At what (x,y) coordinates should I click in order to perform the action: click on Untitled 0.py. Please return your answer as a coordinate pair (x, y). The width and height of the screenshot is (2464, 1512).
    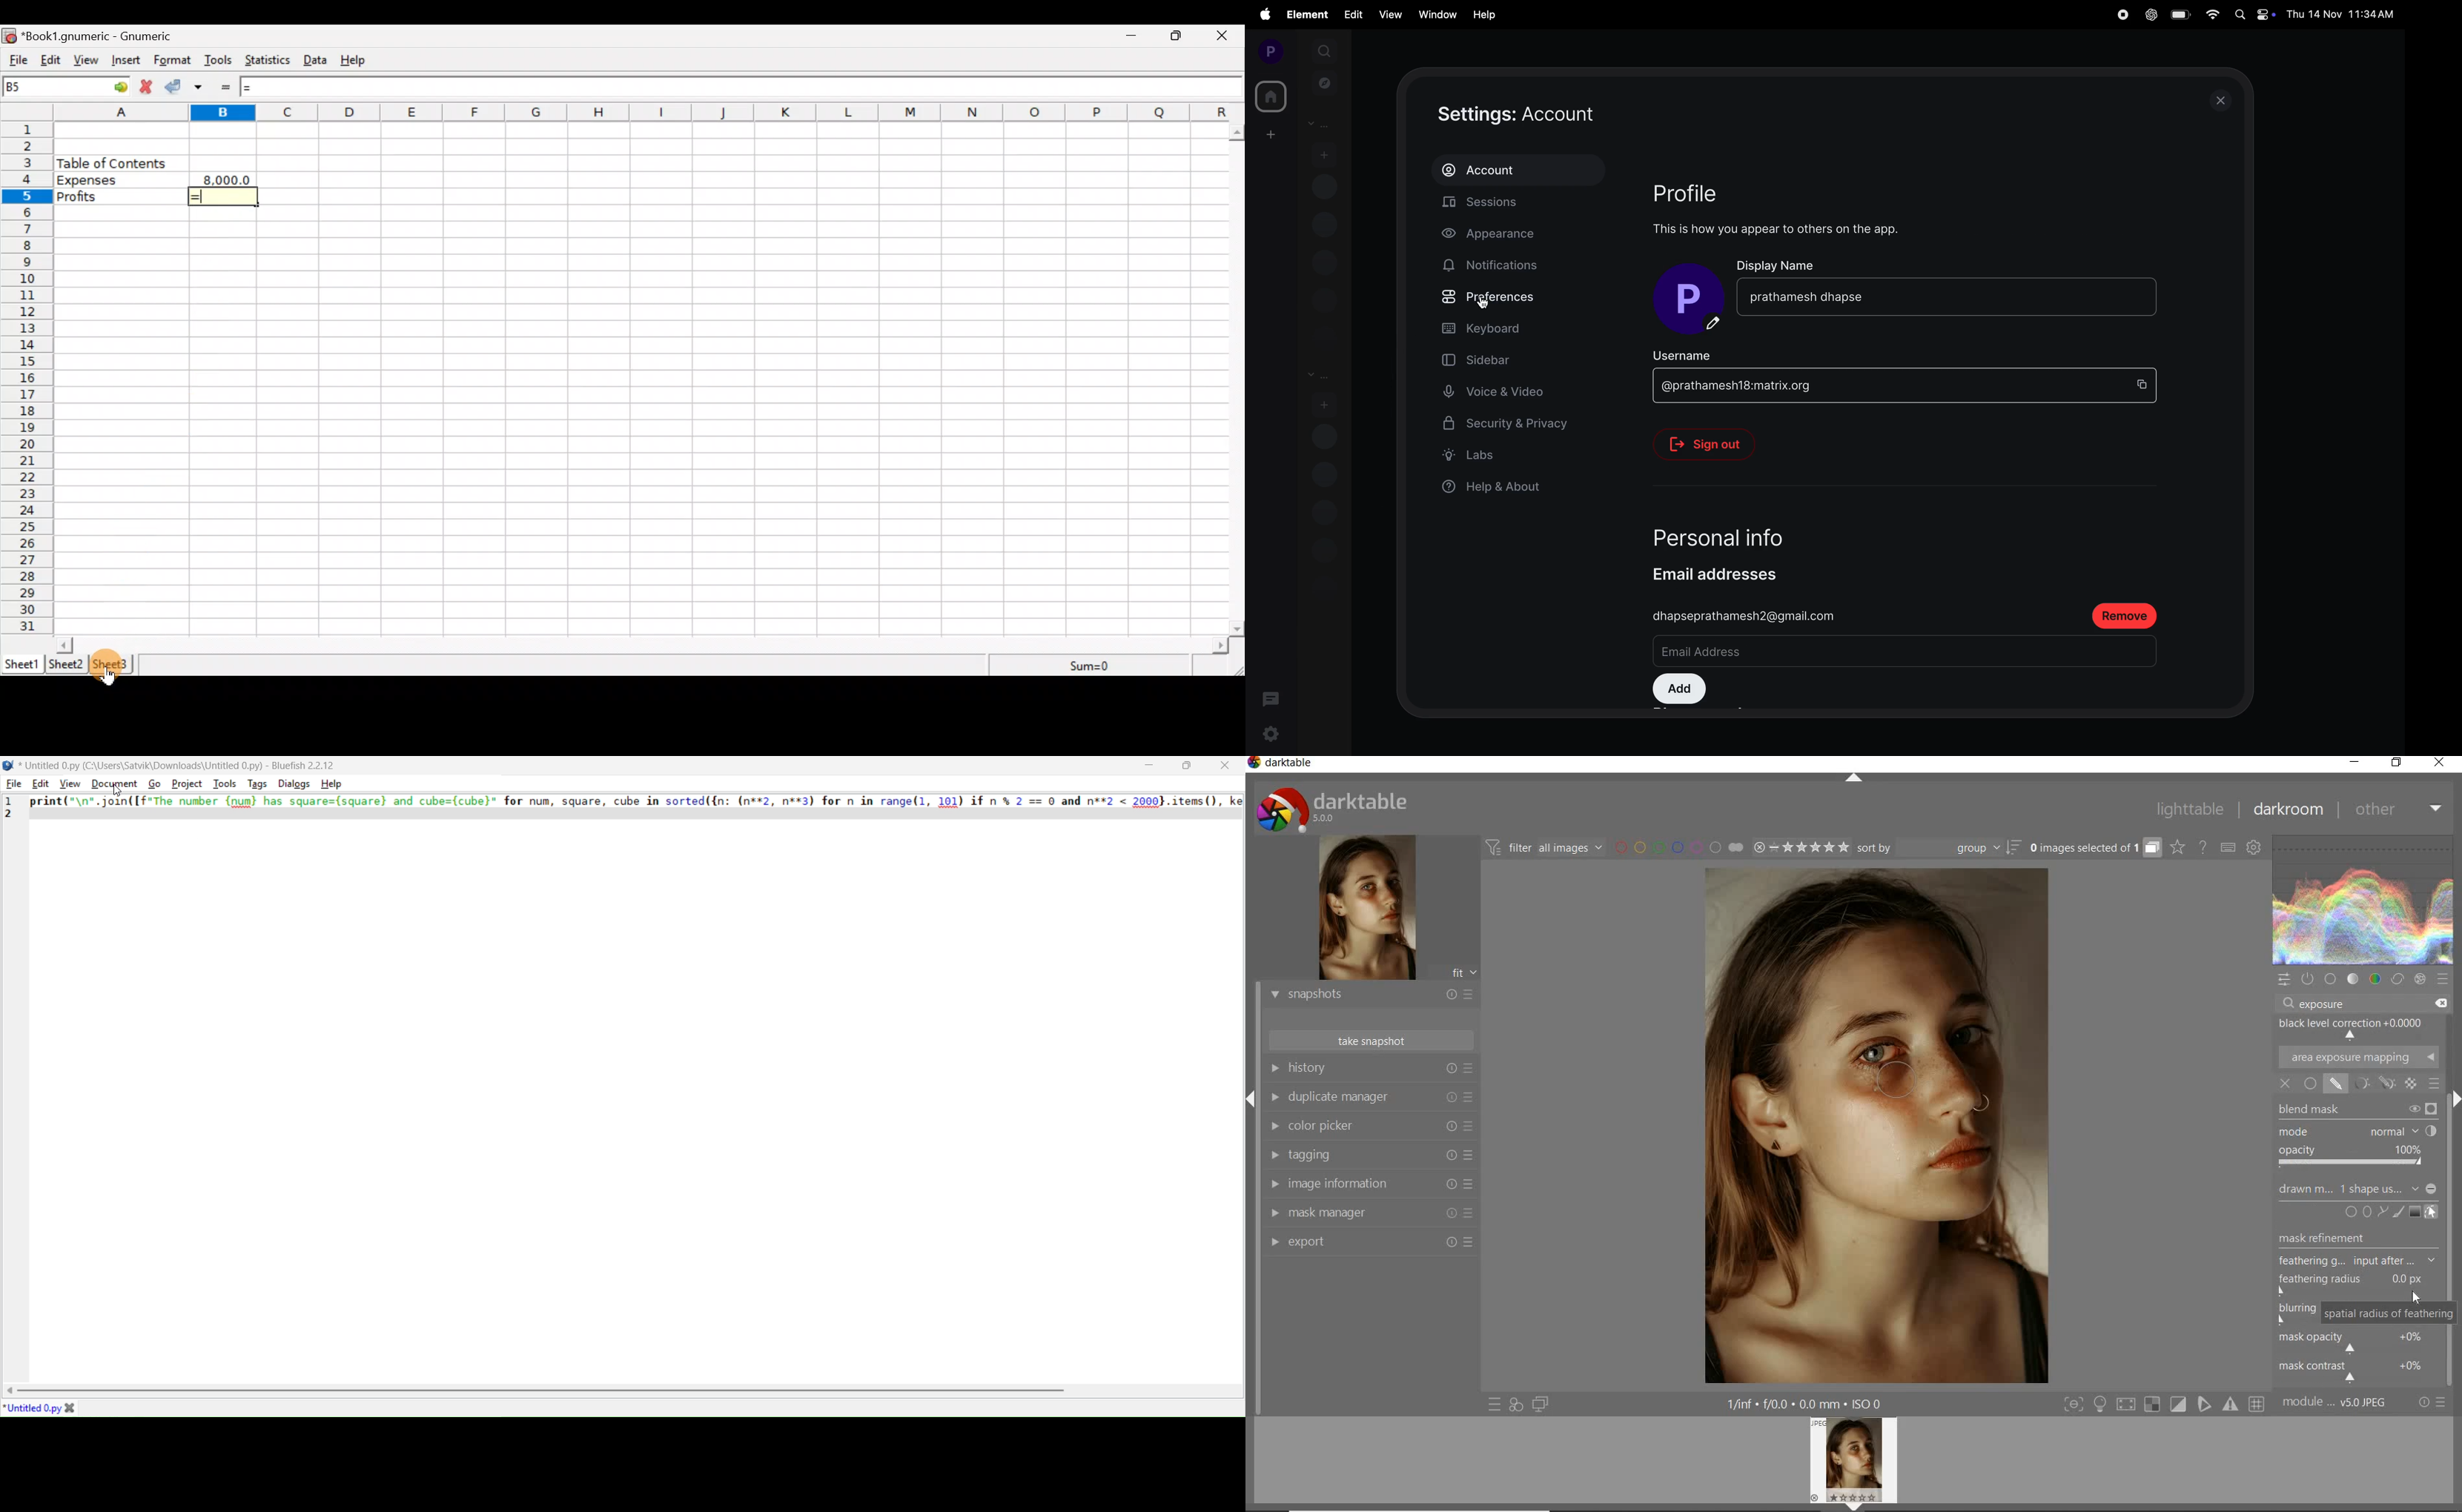
    Looking at the image, I should click on (32, 1409).